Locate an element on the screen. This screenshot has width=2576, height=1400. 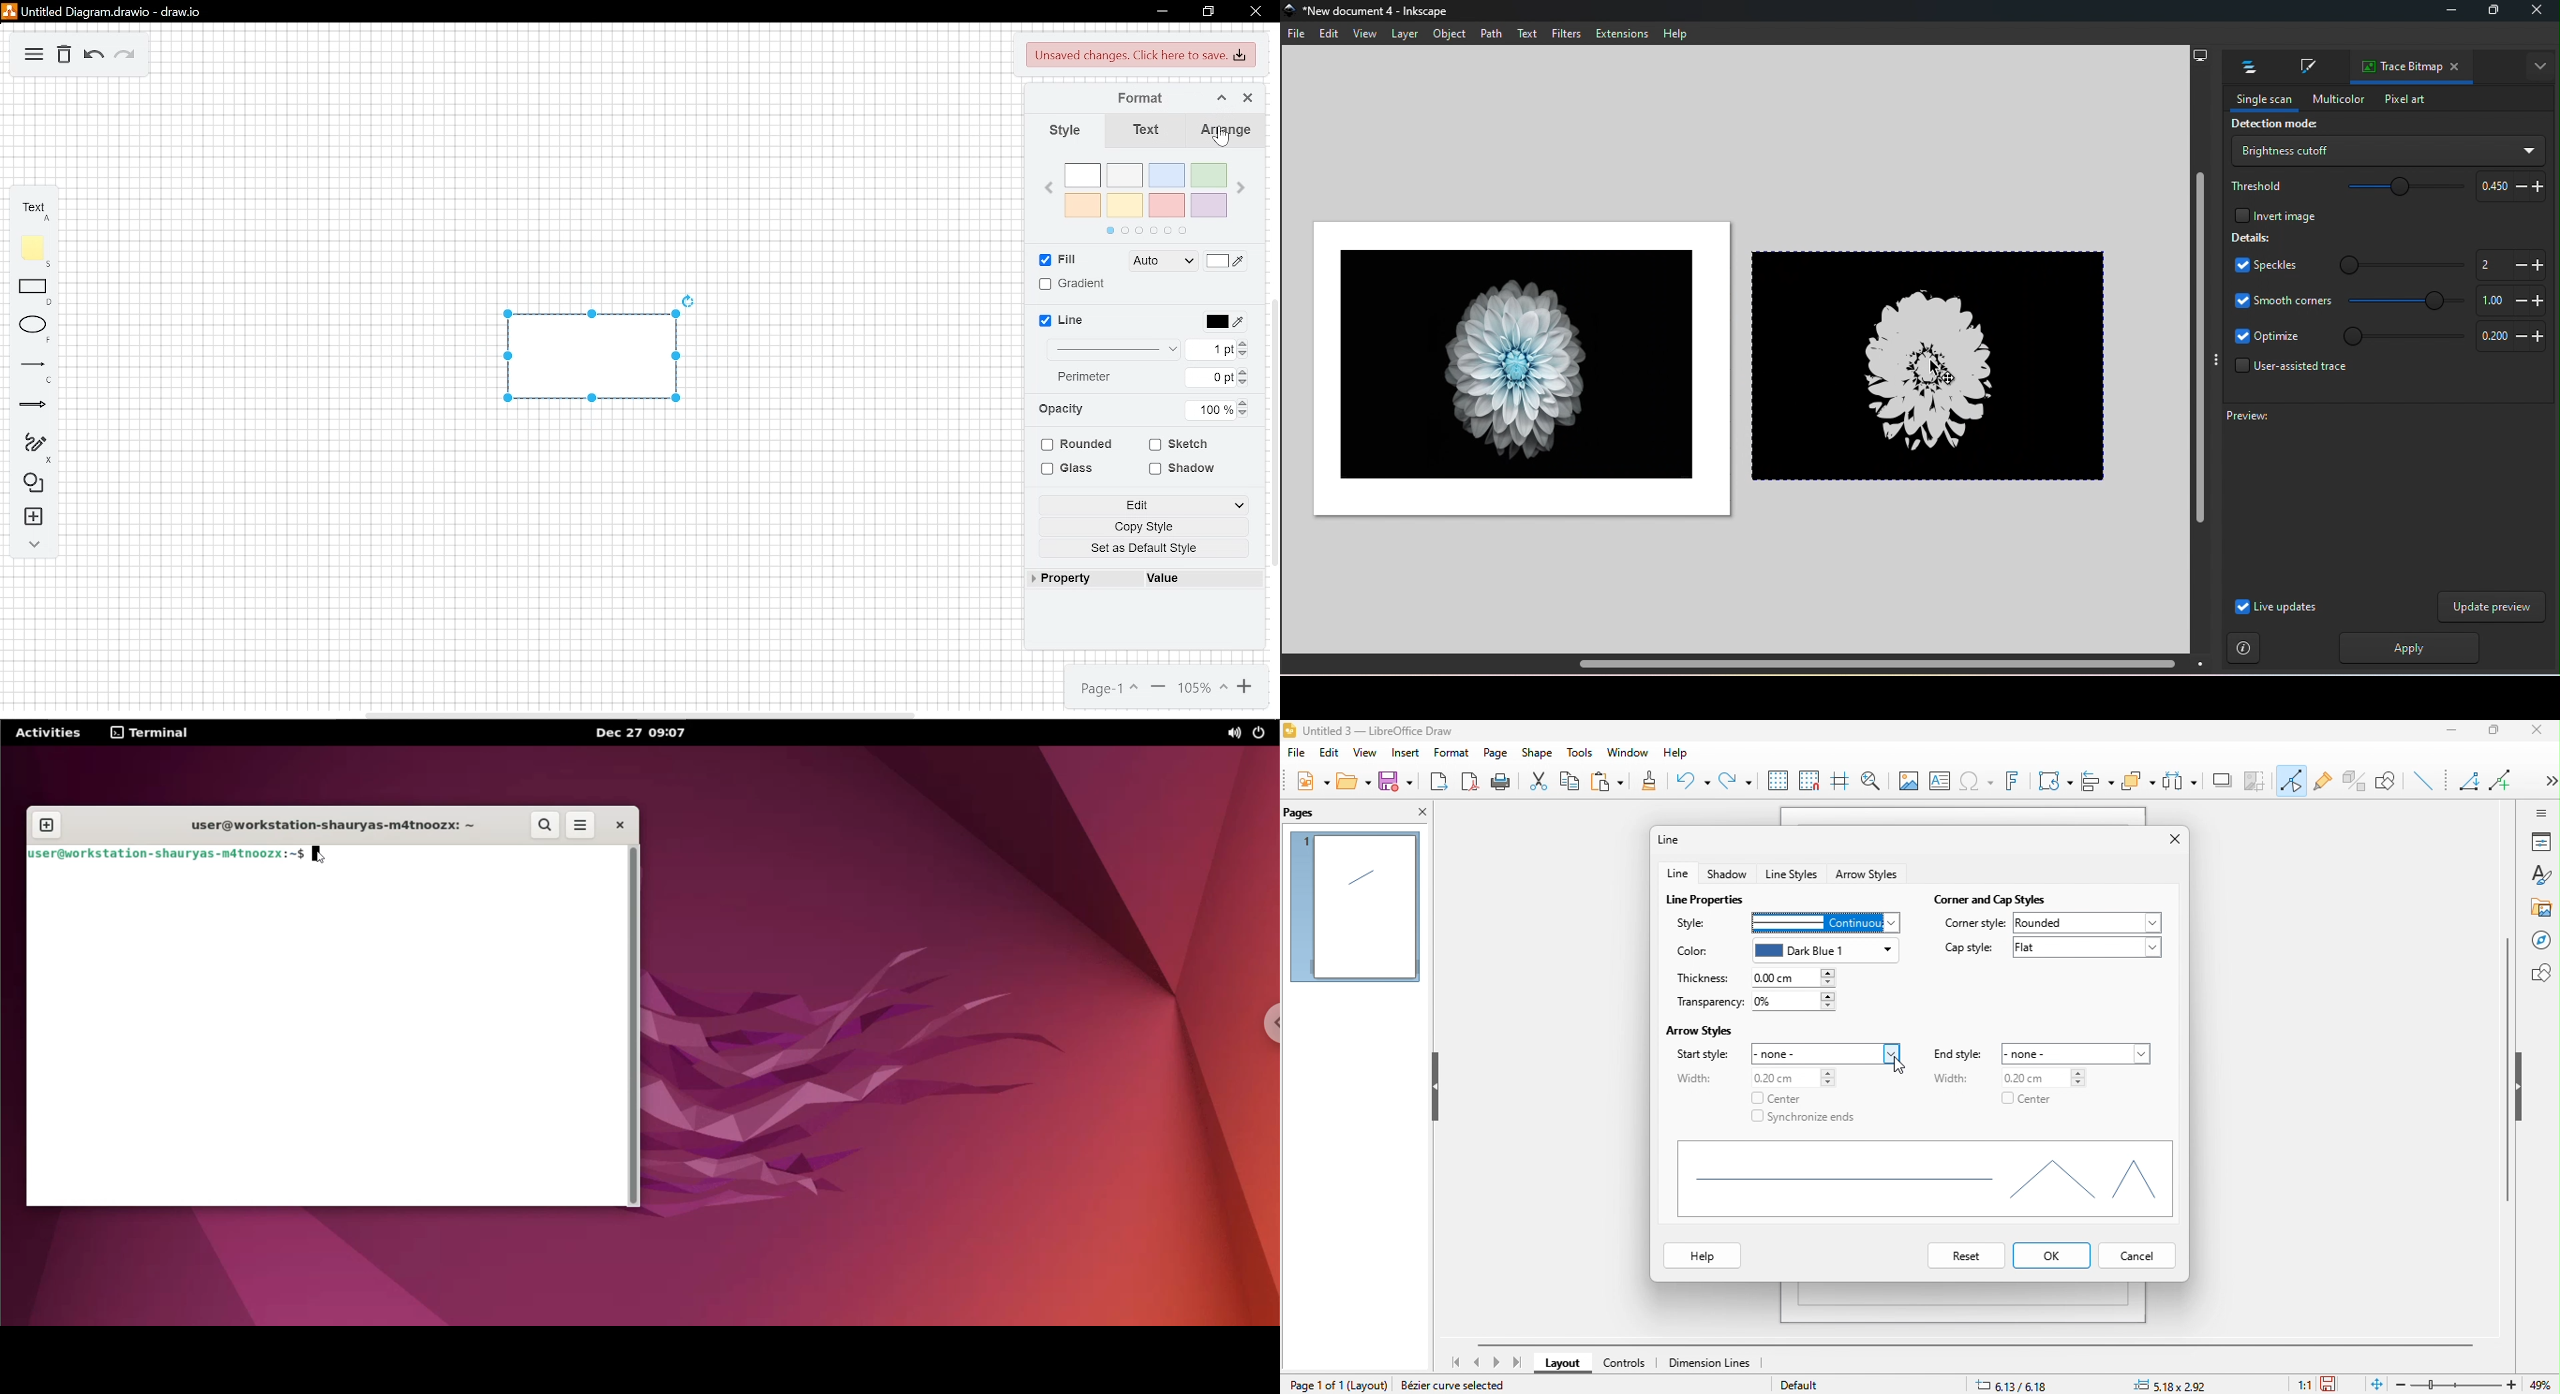
previous page is located at coordinates (1479, 1361).